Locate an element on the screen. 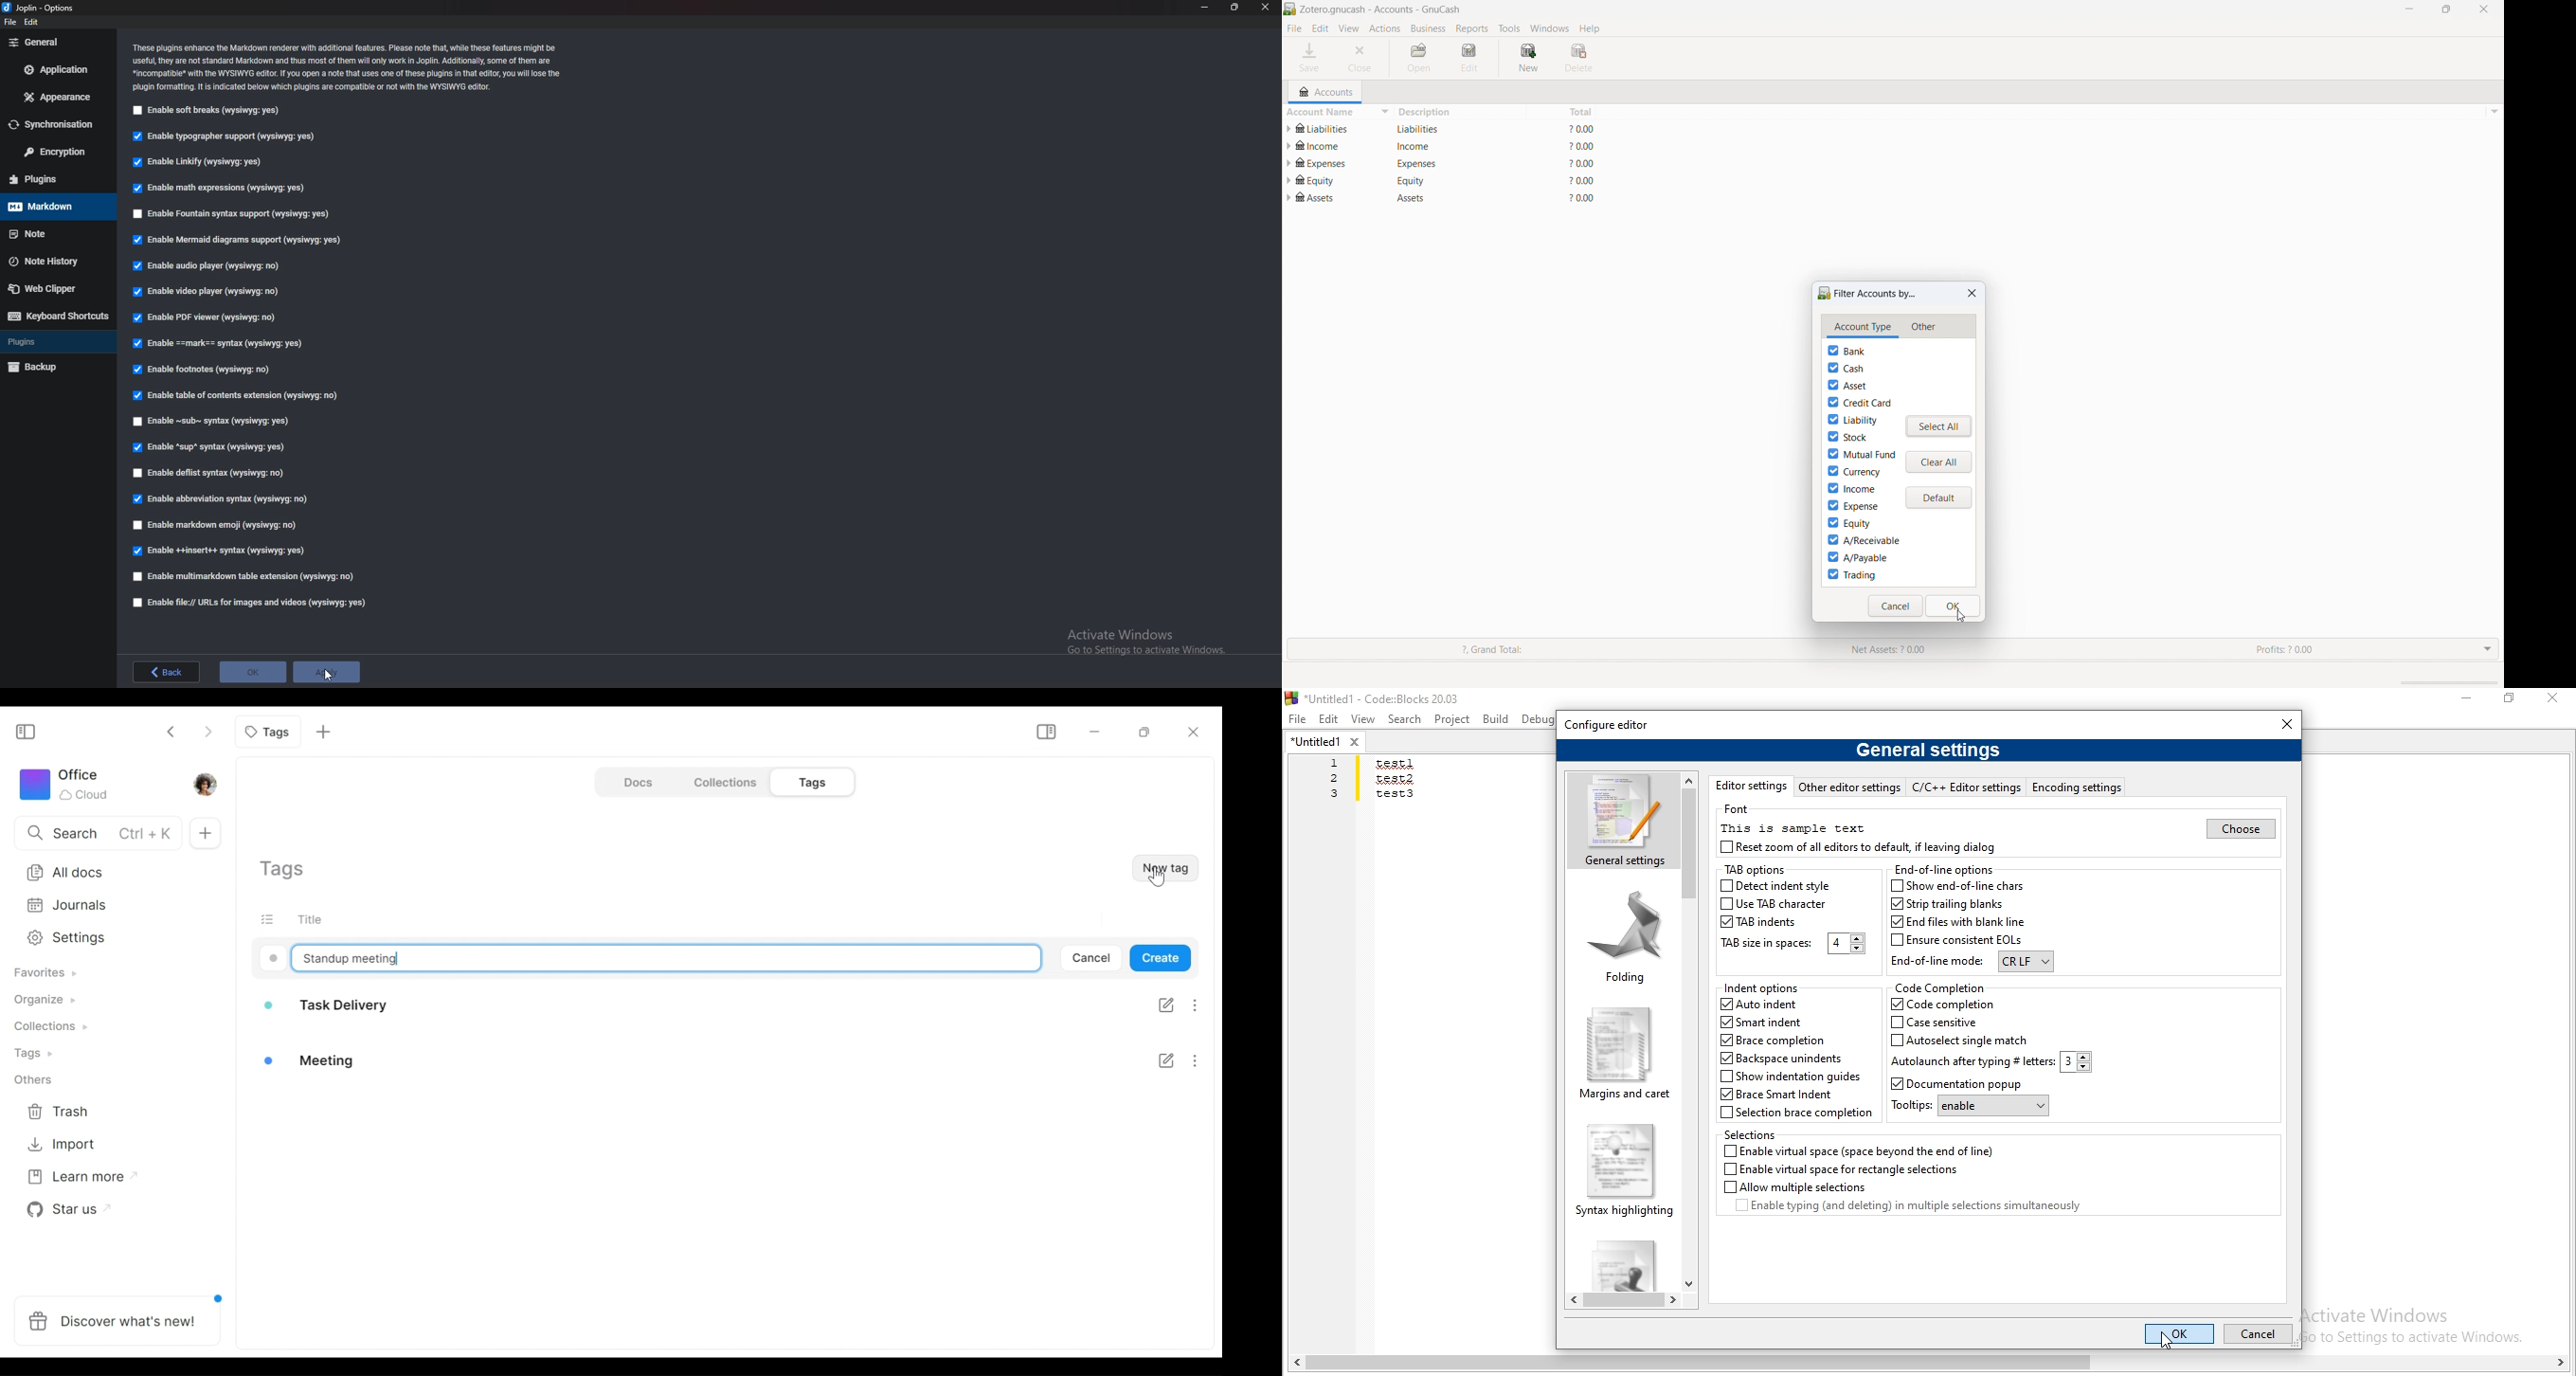 The width and height of the screenshot is (2576, 1400). resize is located at coordinates (1233, 7).